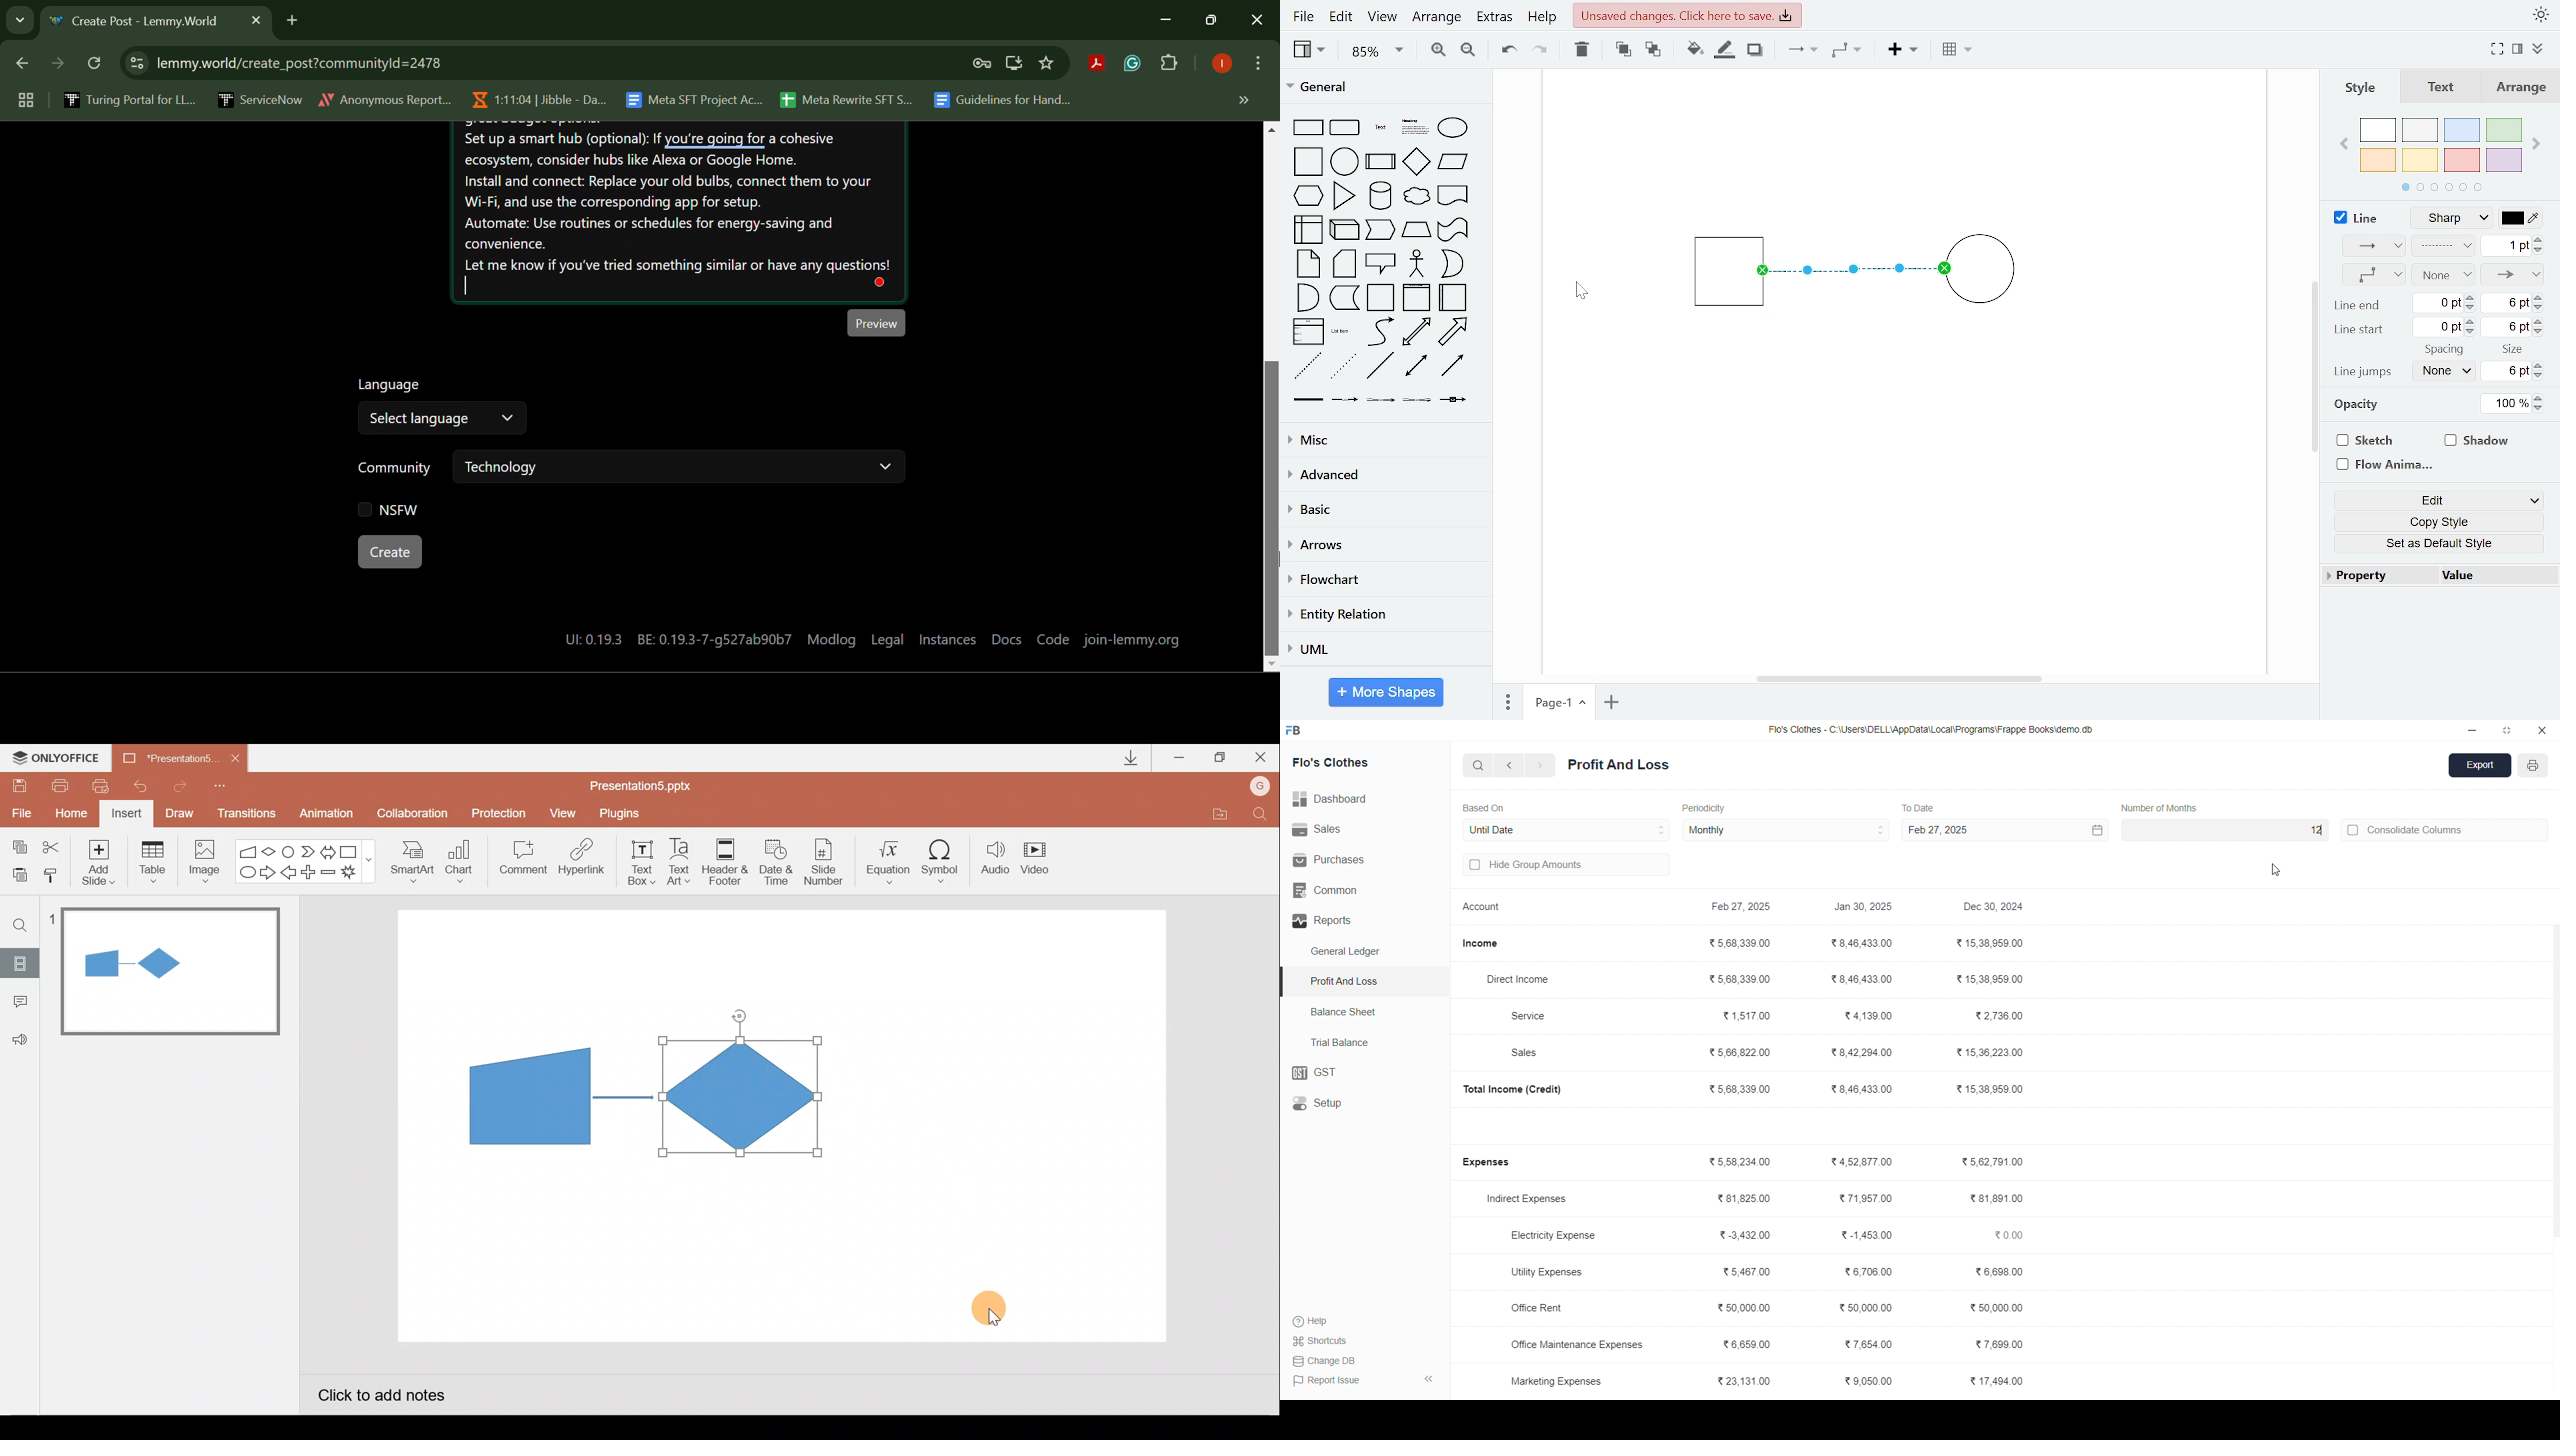  Describe the element at coordinates (1743, 908) in the screenshot. I see `Feb 27, 2025` at that location.